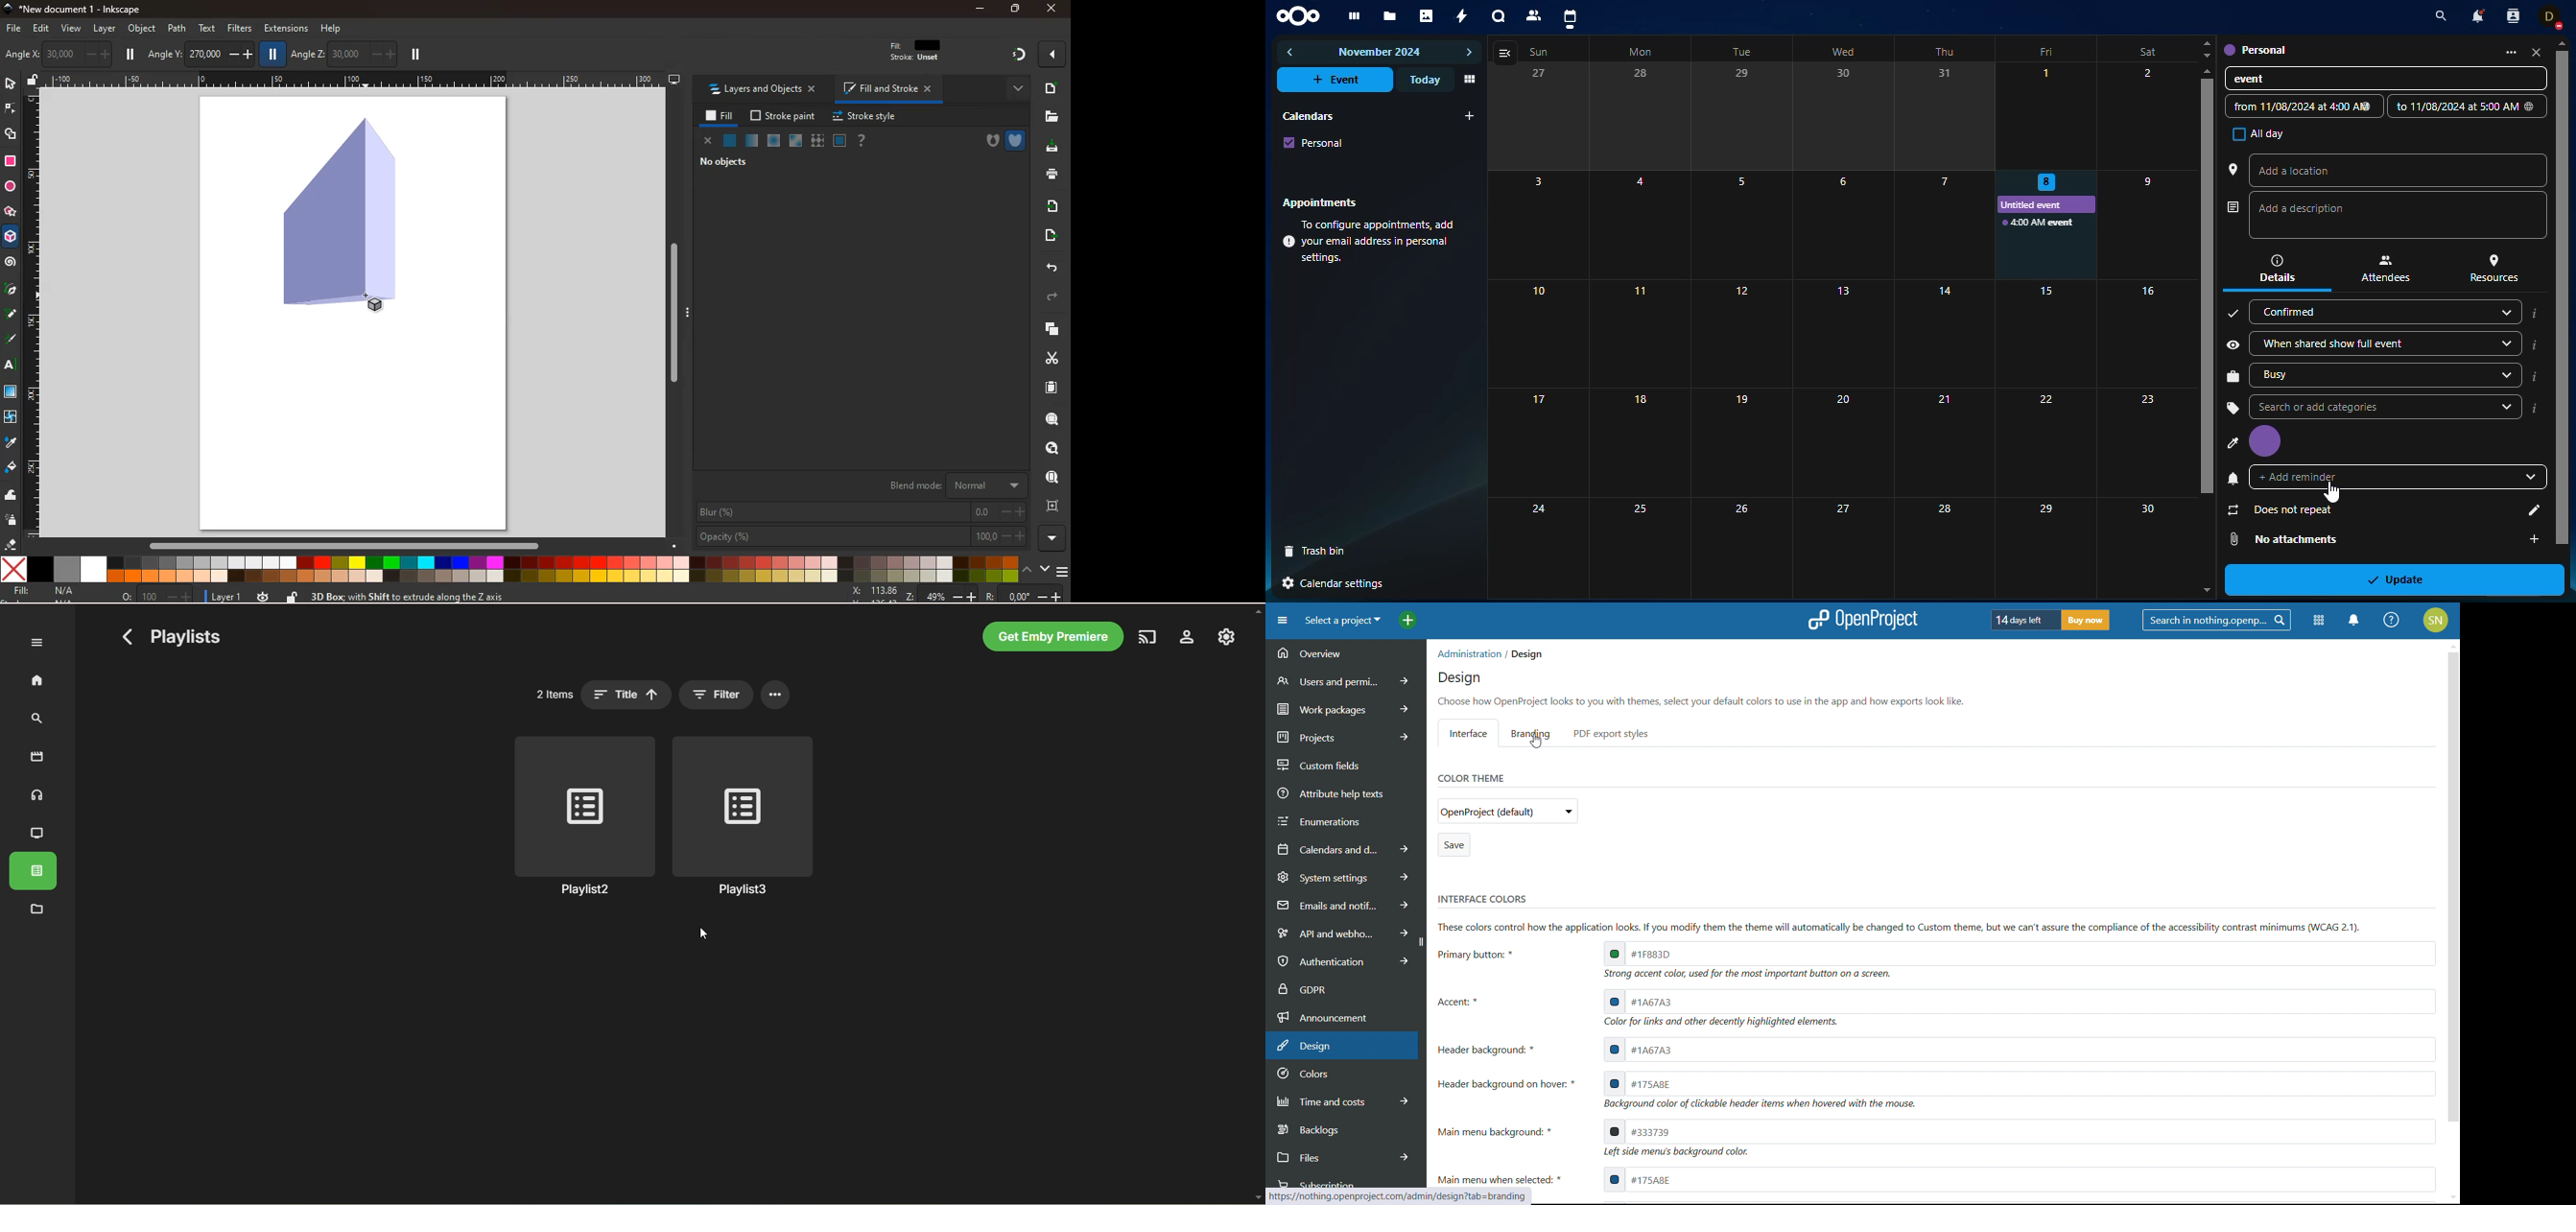  I want to click on calendar, so click(1570, 18).